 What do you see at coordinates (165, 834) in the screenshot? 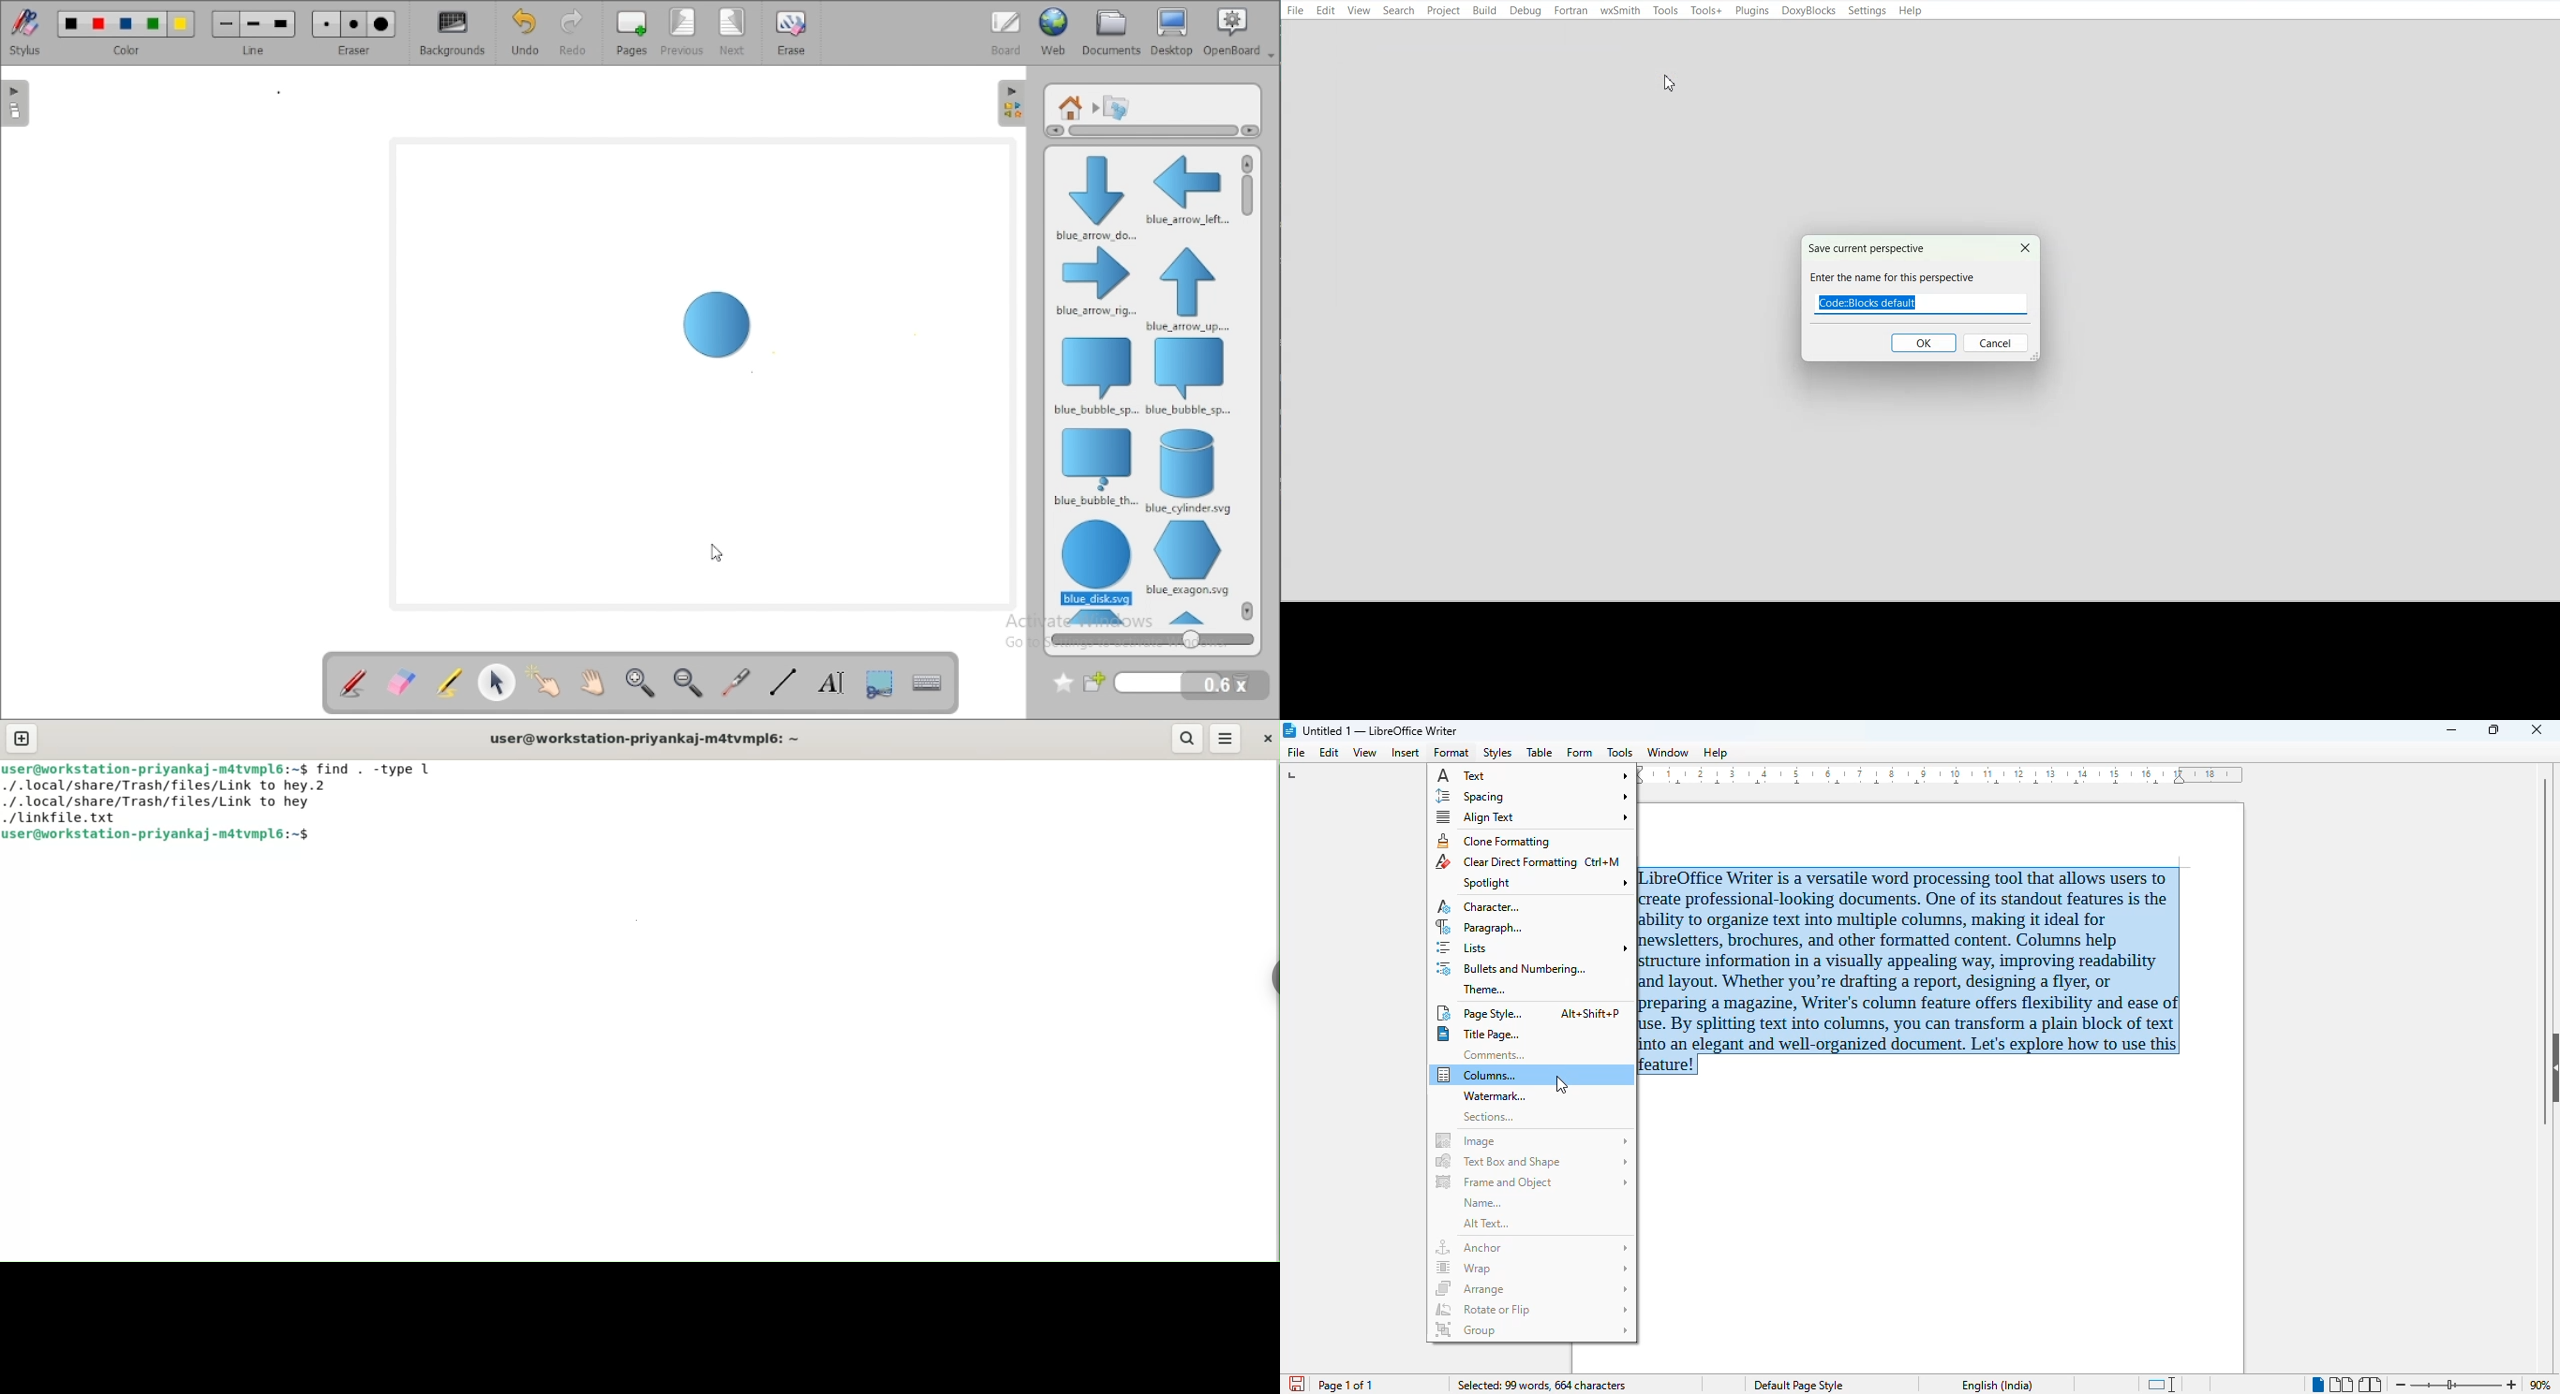
I see ` user@workstation-priyankaj-m4tvmpl6: ~$` at bounding box center [165, 834].